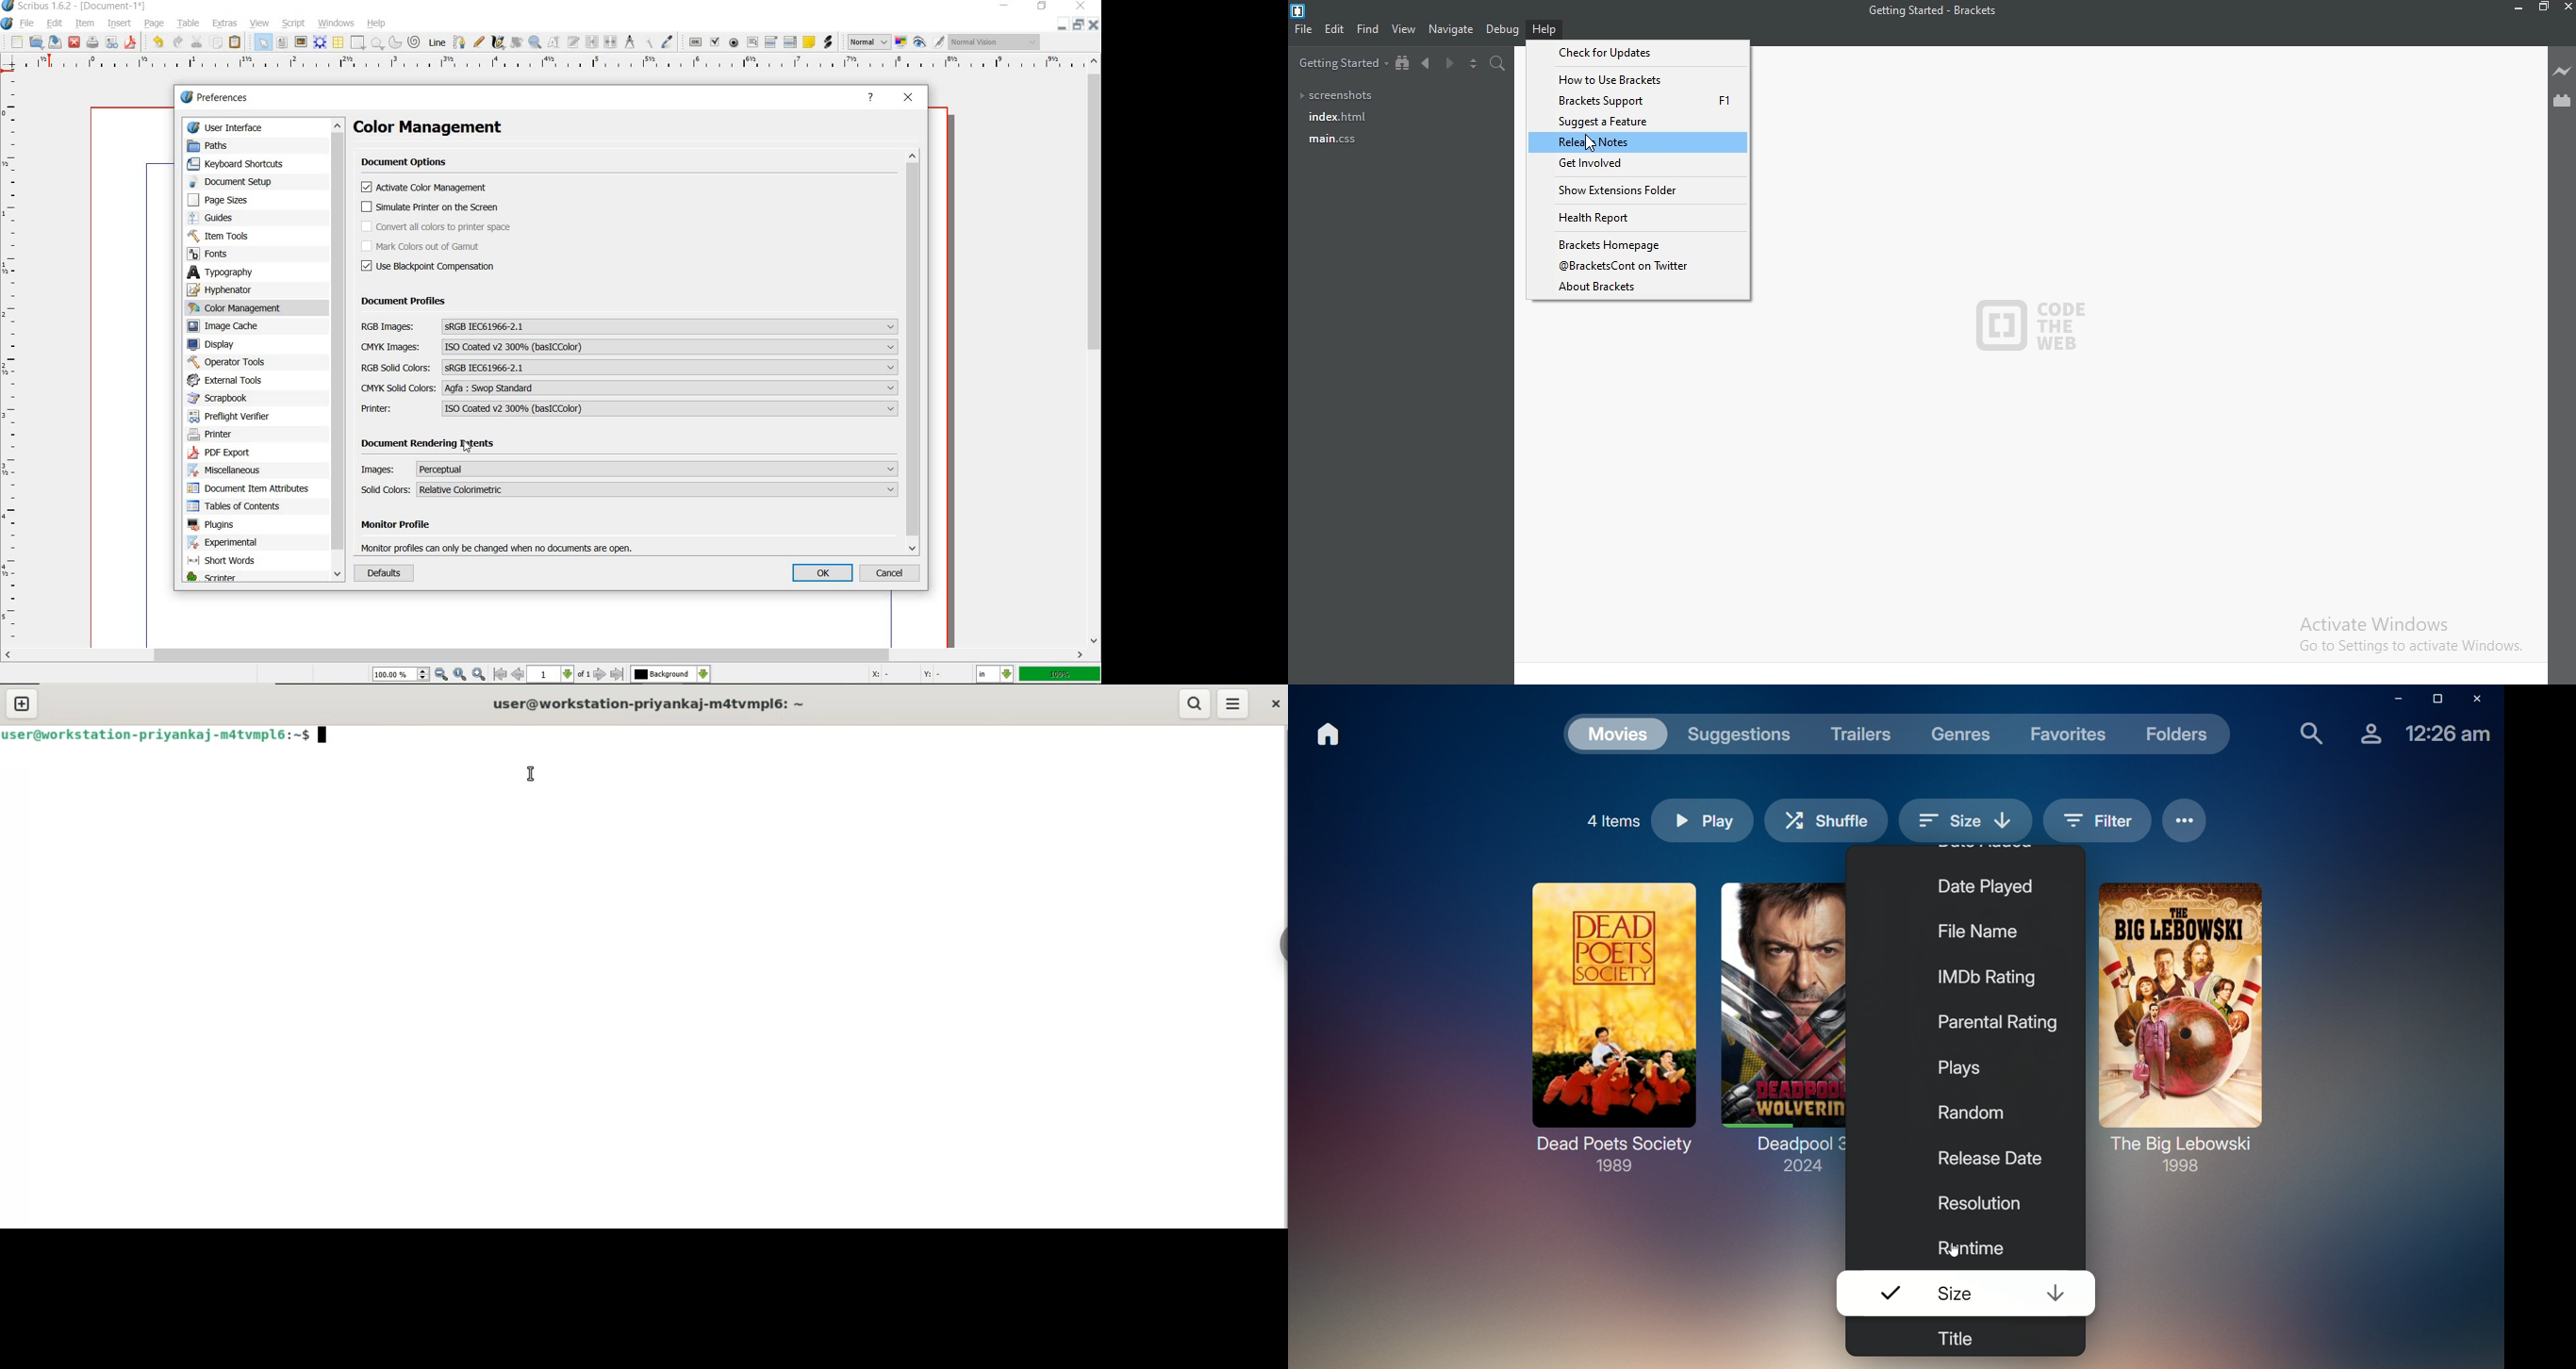 The width and height of the screenshot is (2576, 1372). I want to click on cursor, so click(1952, 1250).